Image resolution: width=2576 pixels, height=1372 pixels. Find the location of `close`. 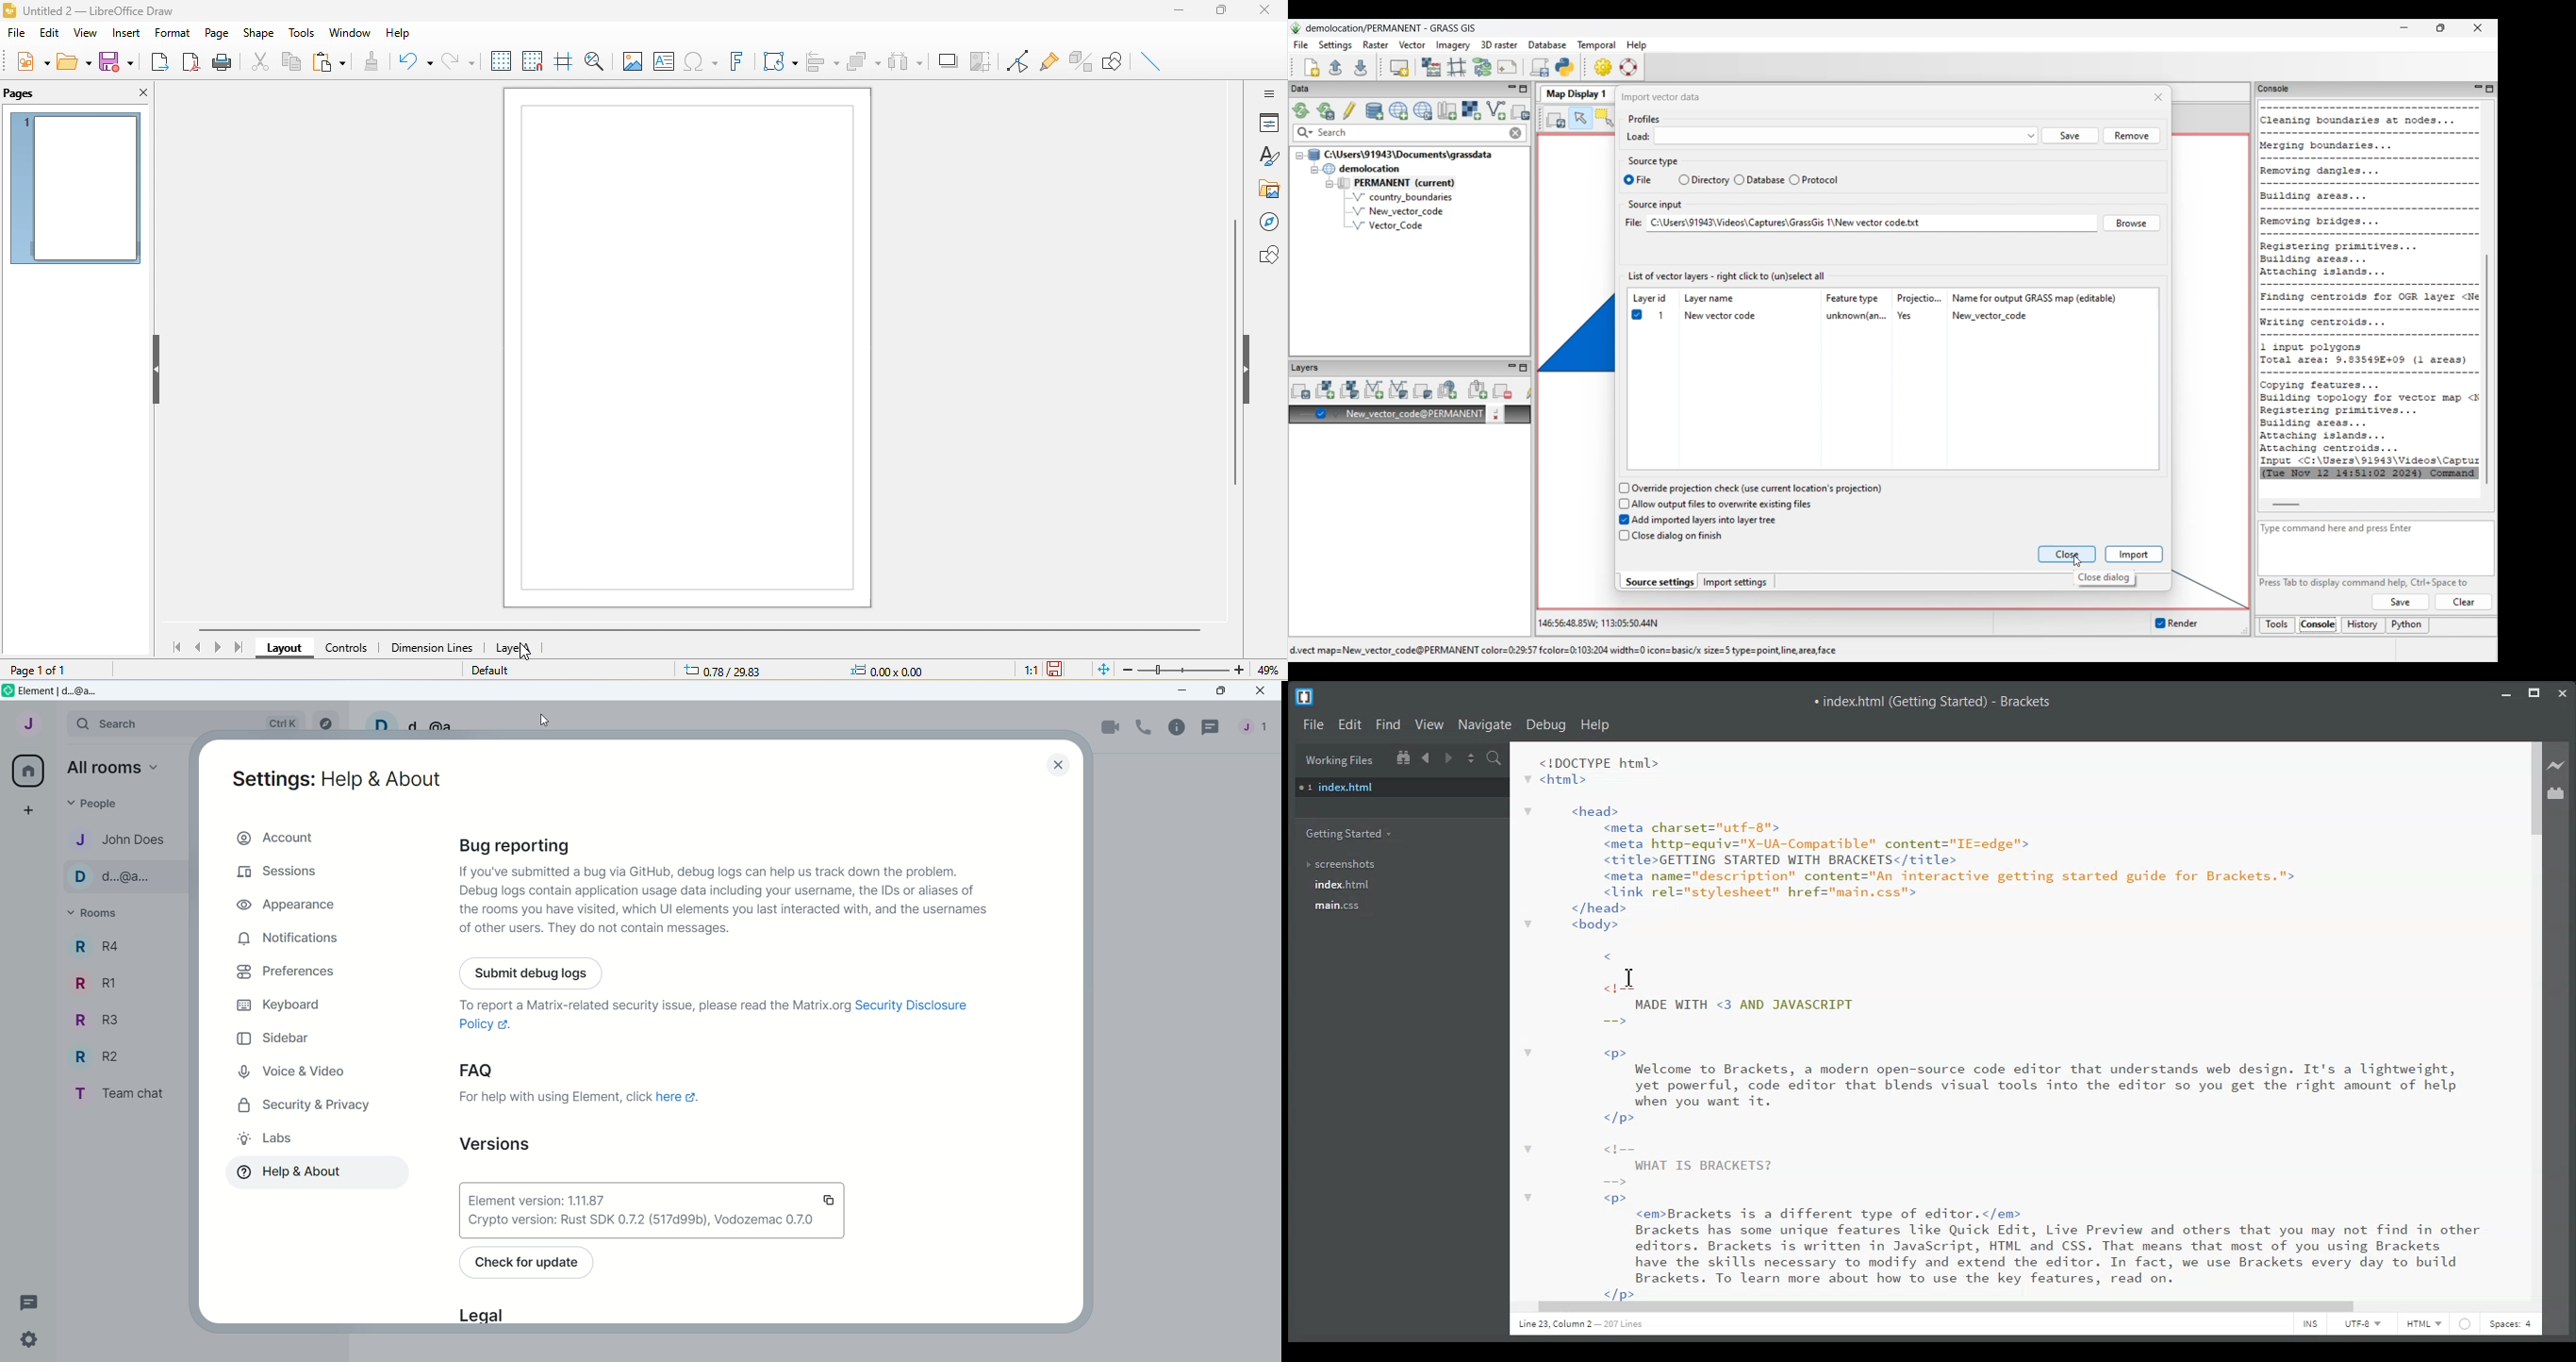

close is located at coordinates (140, 91).